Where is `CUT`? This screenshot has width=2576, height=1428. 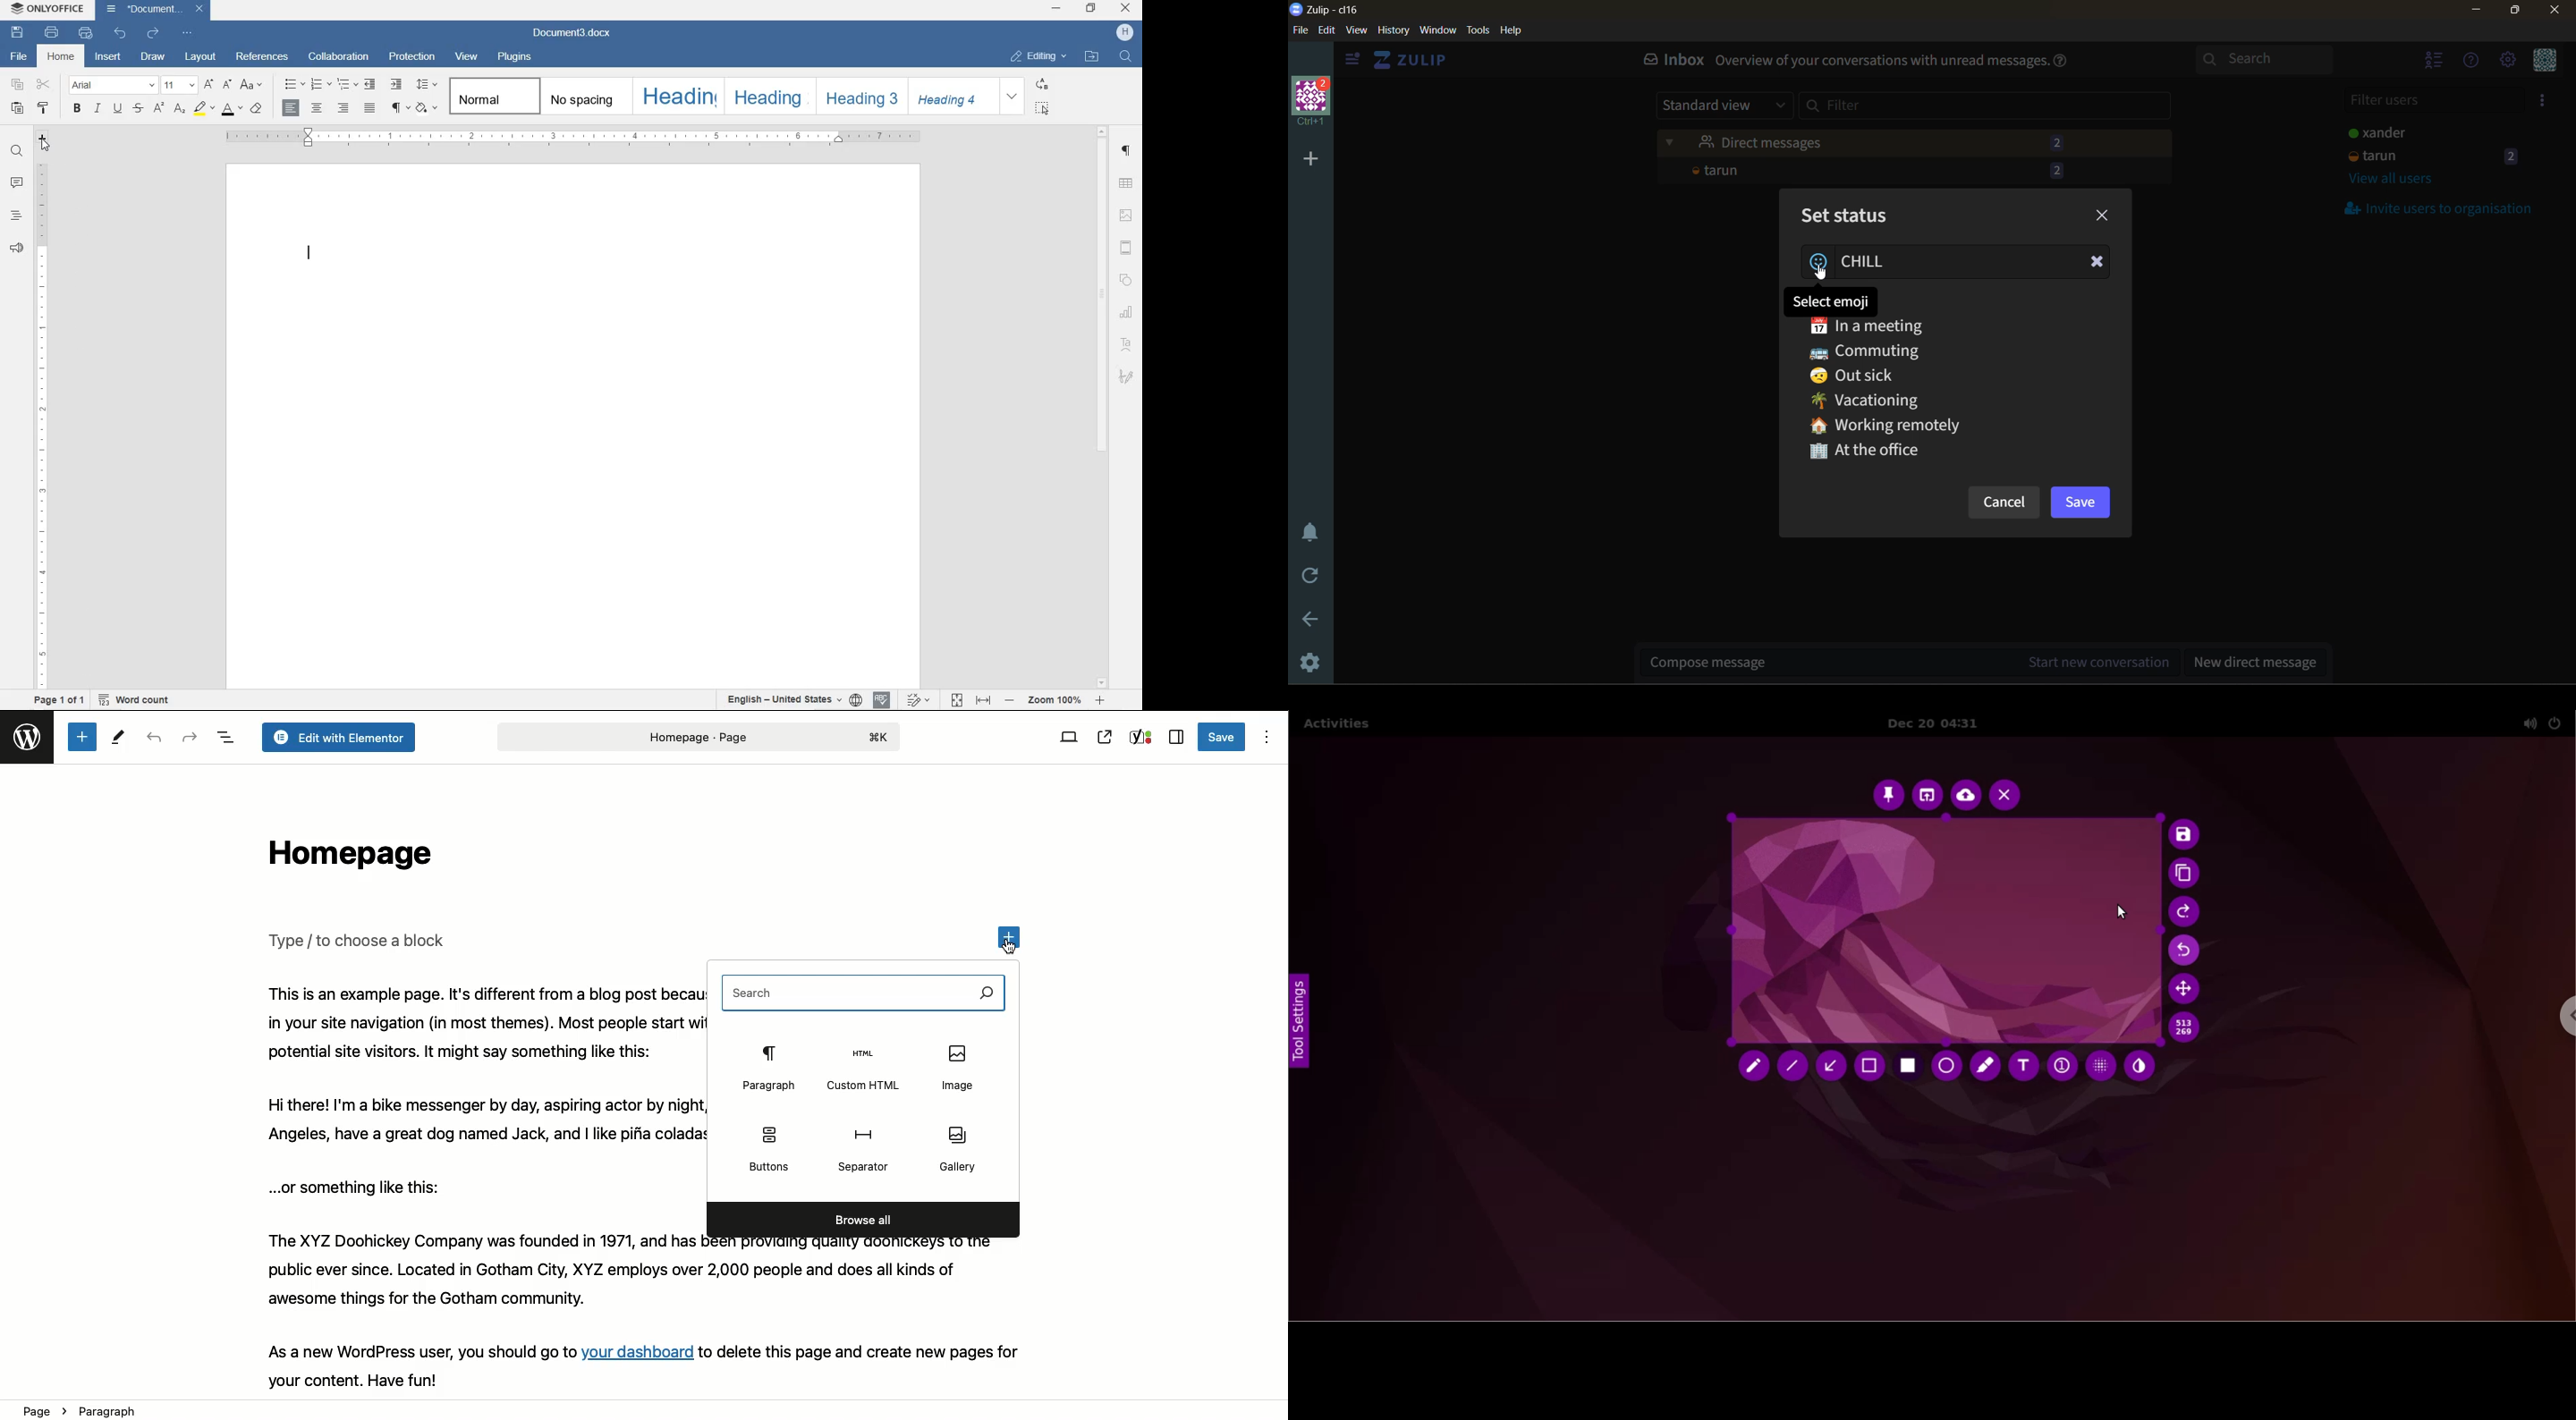
CUT is located at coordinates (44, 84).